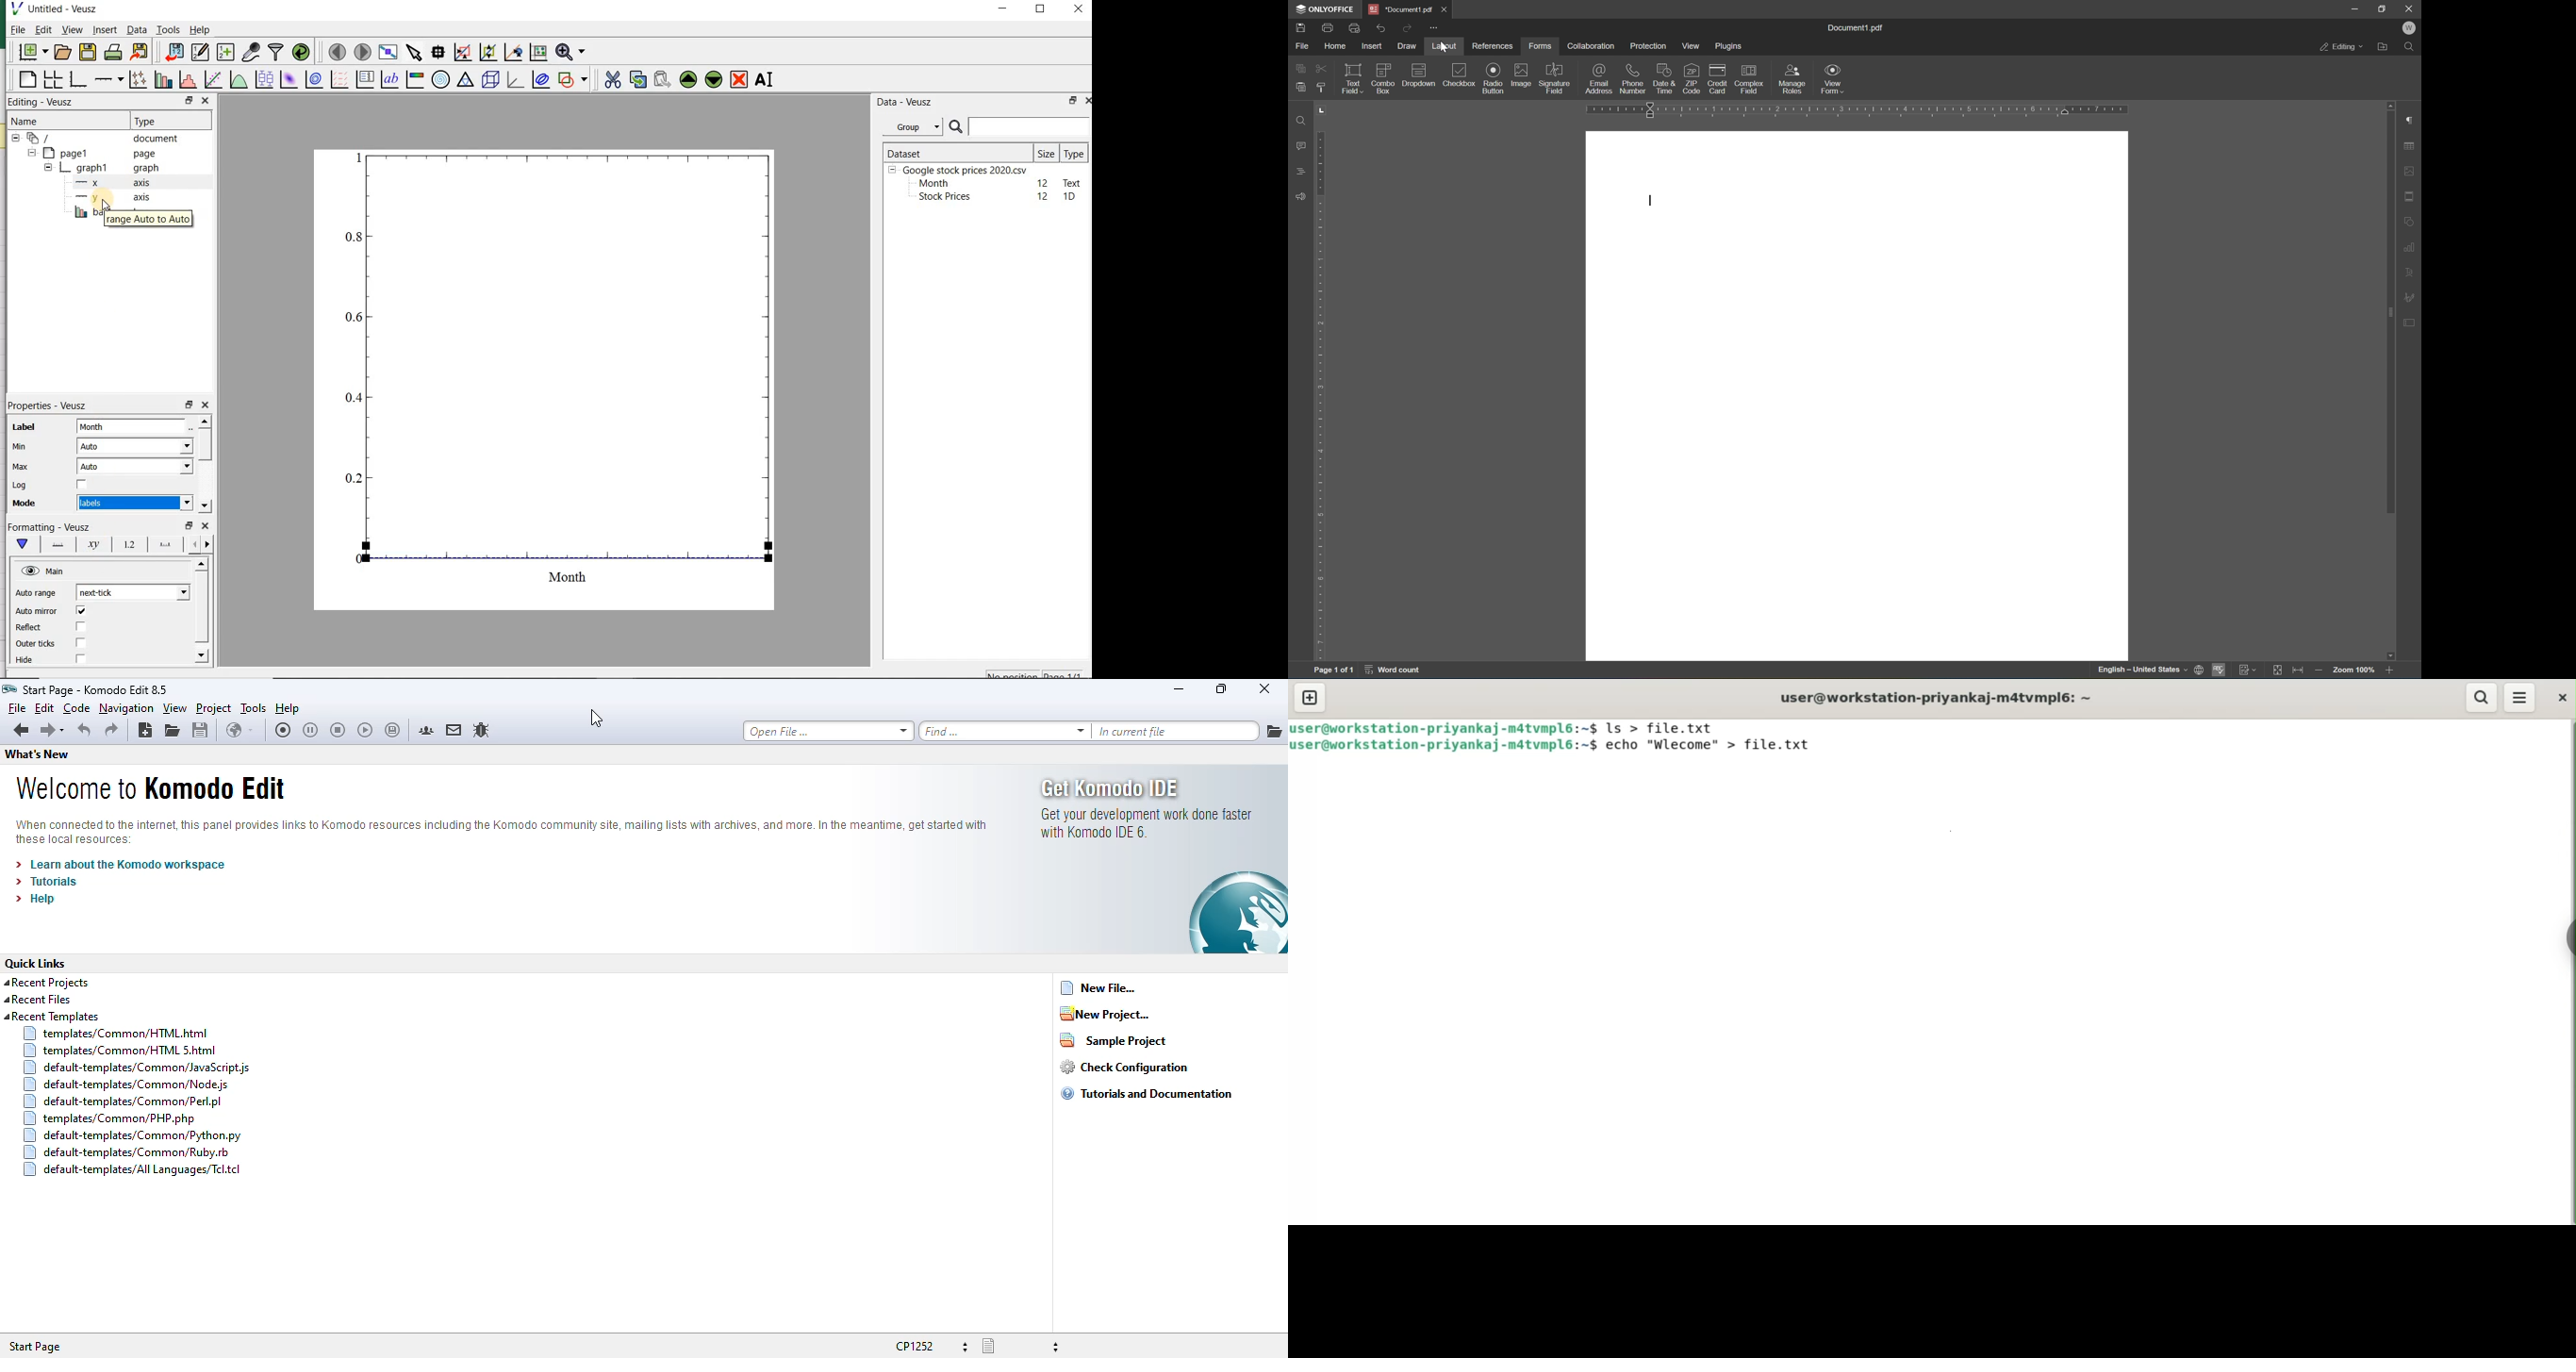 The height and width of the screenshot is (1372, 2576). What do you see at coordinates (1522, 73) in the screenshot?
I see `image` at bounding box center [1522, 73].